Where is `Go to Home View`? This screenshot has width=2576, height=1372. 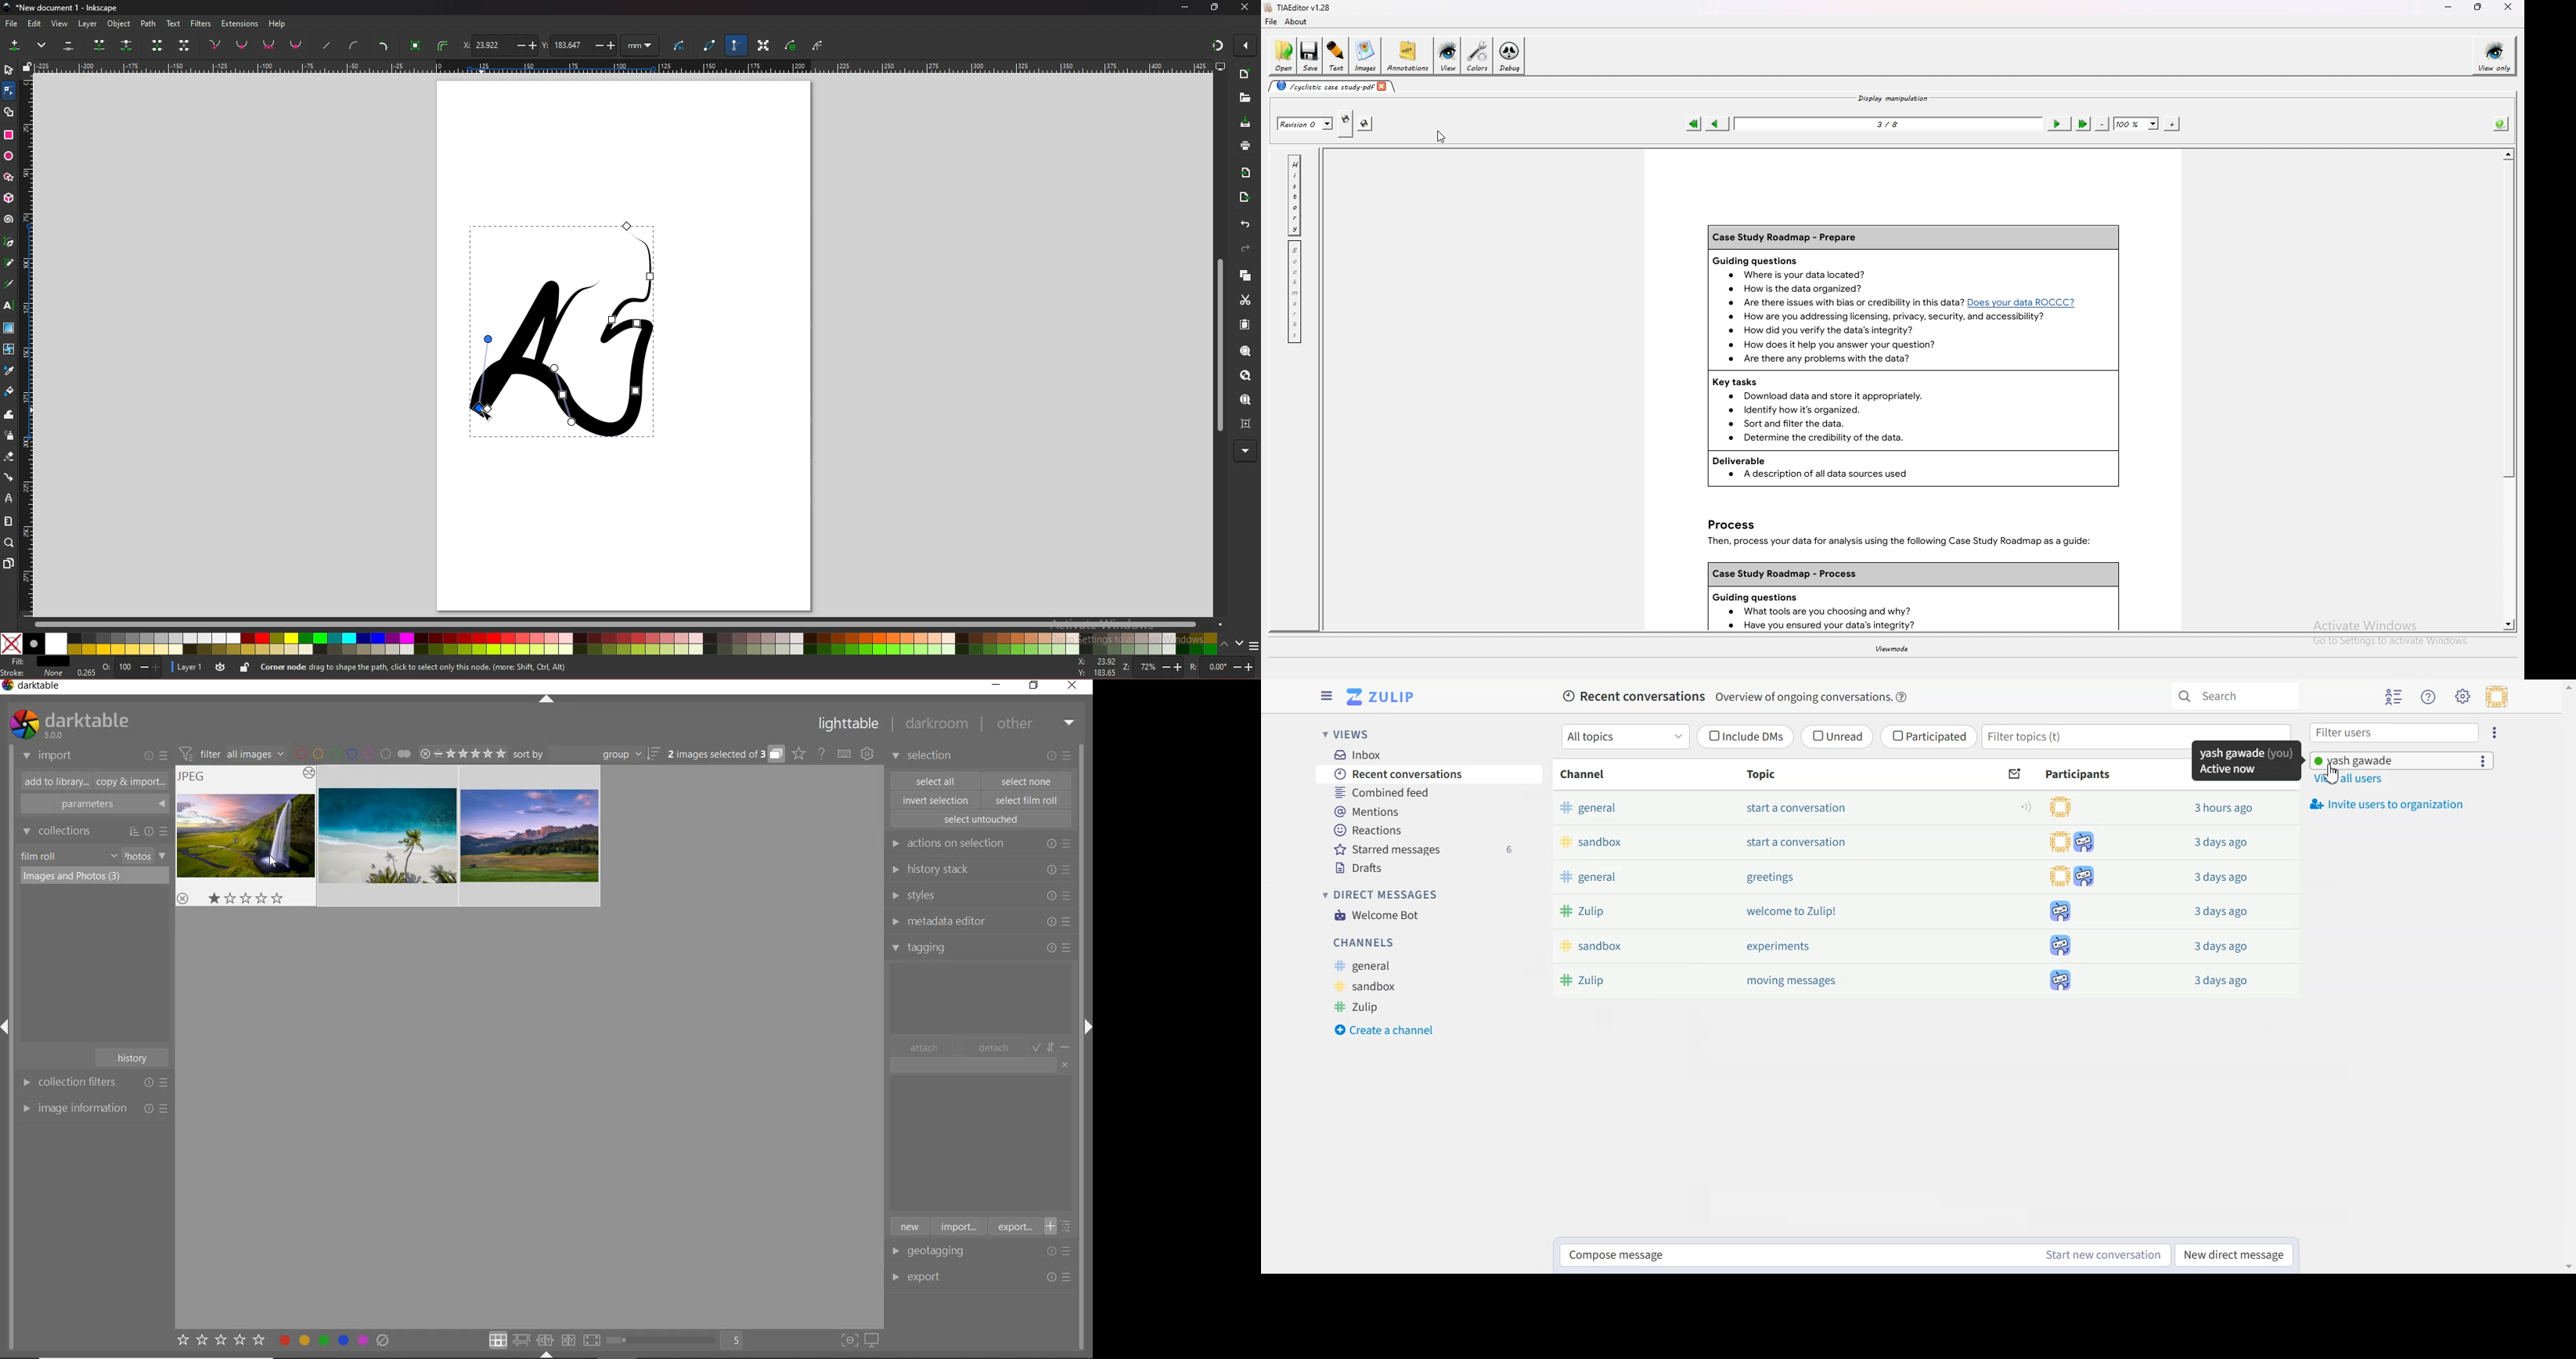
Go to Home View is located at coordinates (1386, 697).